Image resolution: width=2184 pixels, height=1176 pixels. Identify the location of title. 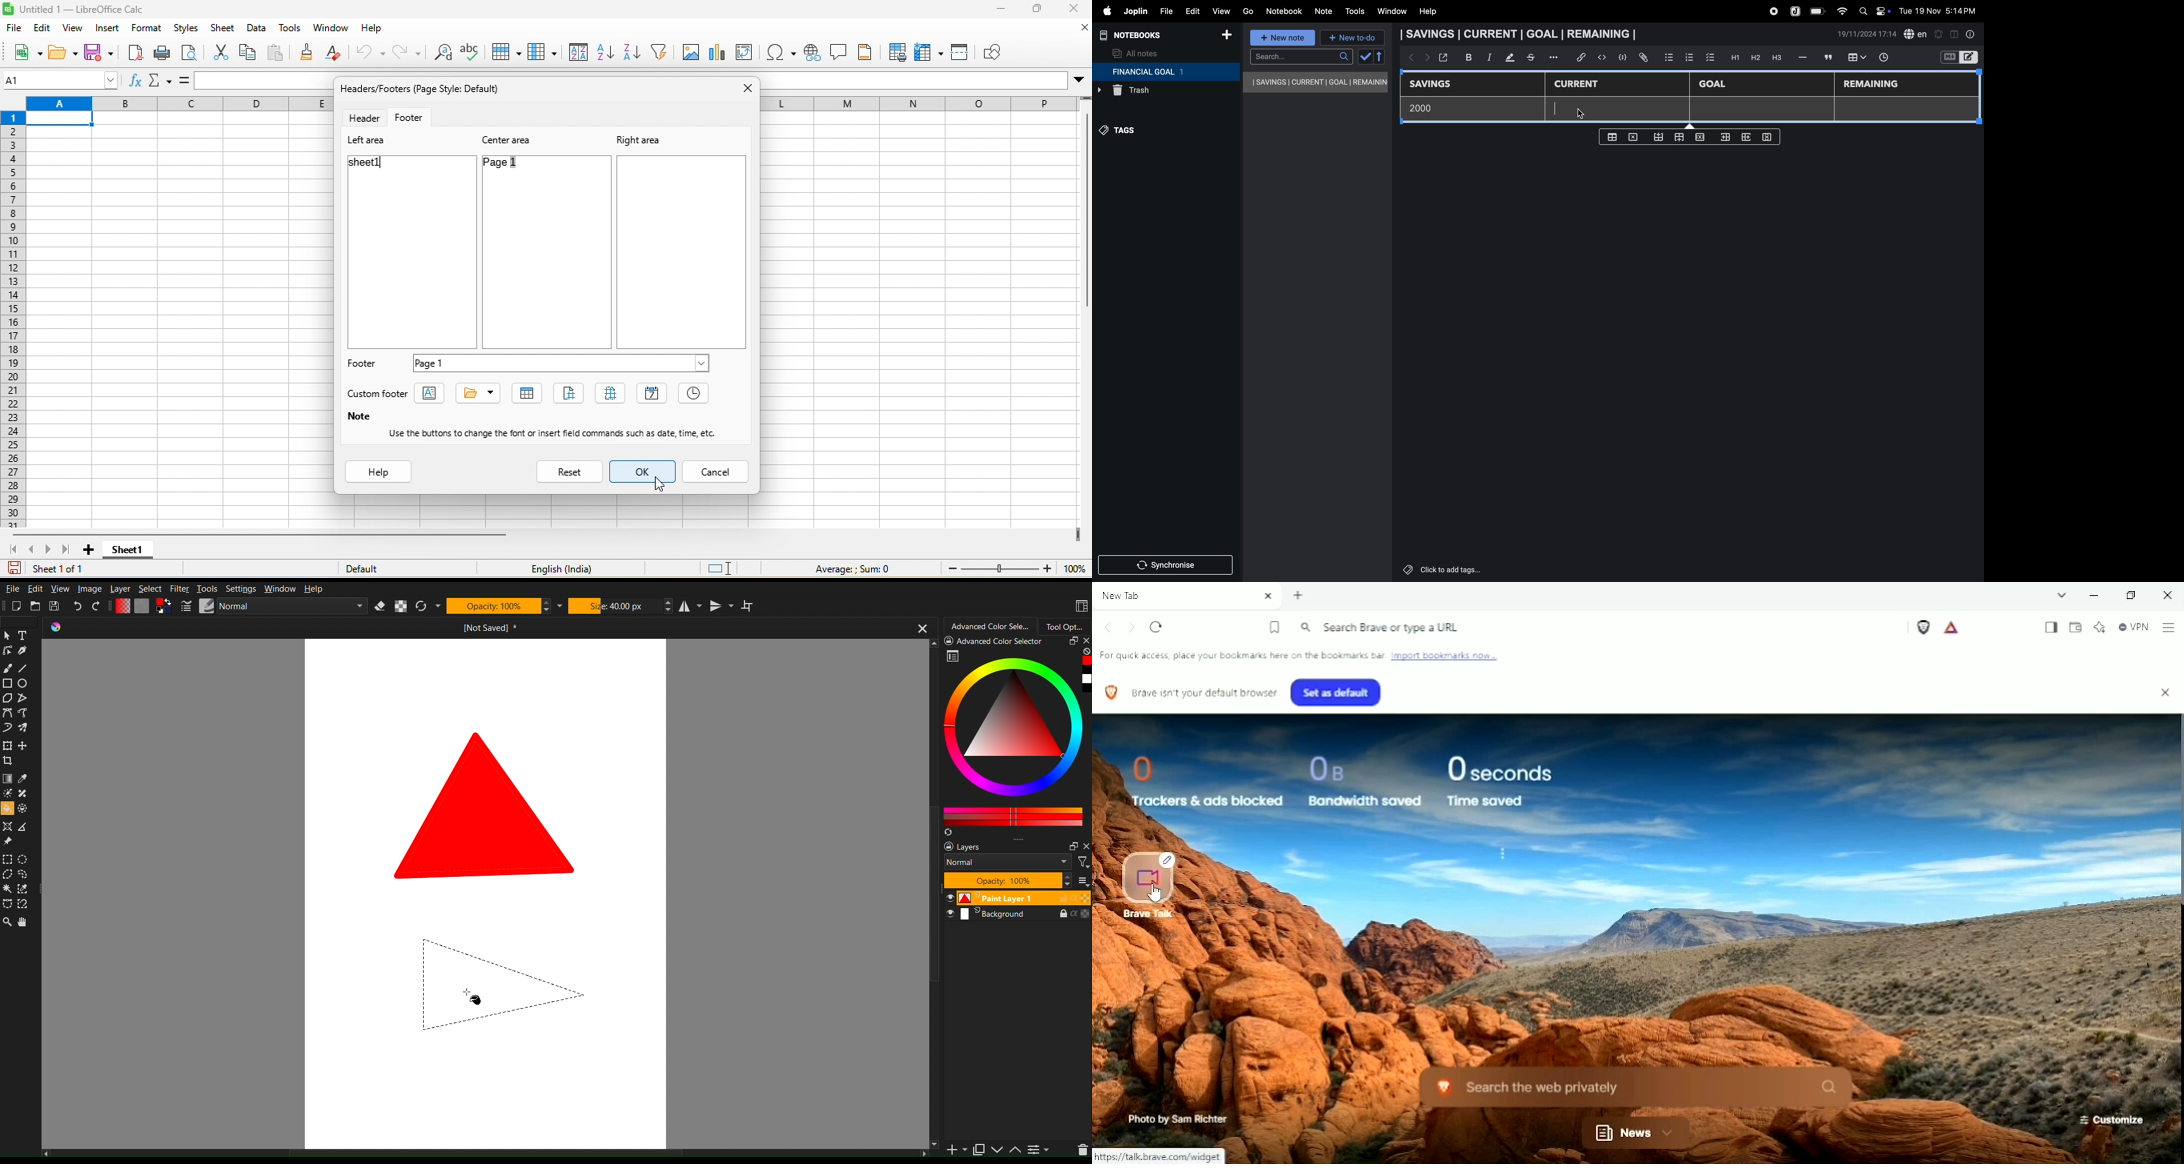
(84, 11).